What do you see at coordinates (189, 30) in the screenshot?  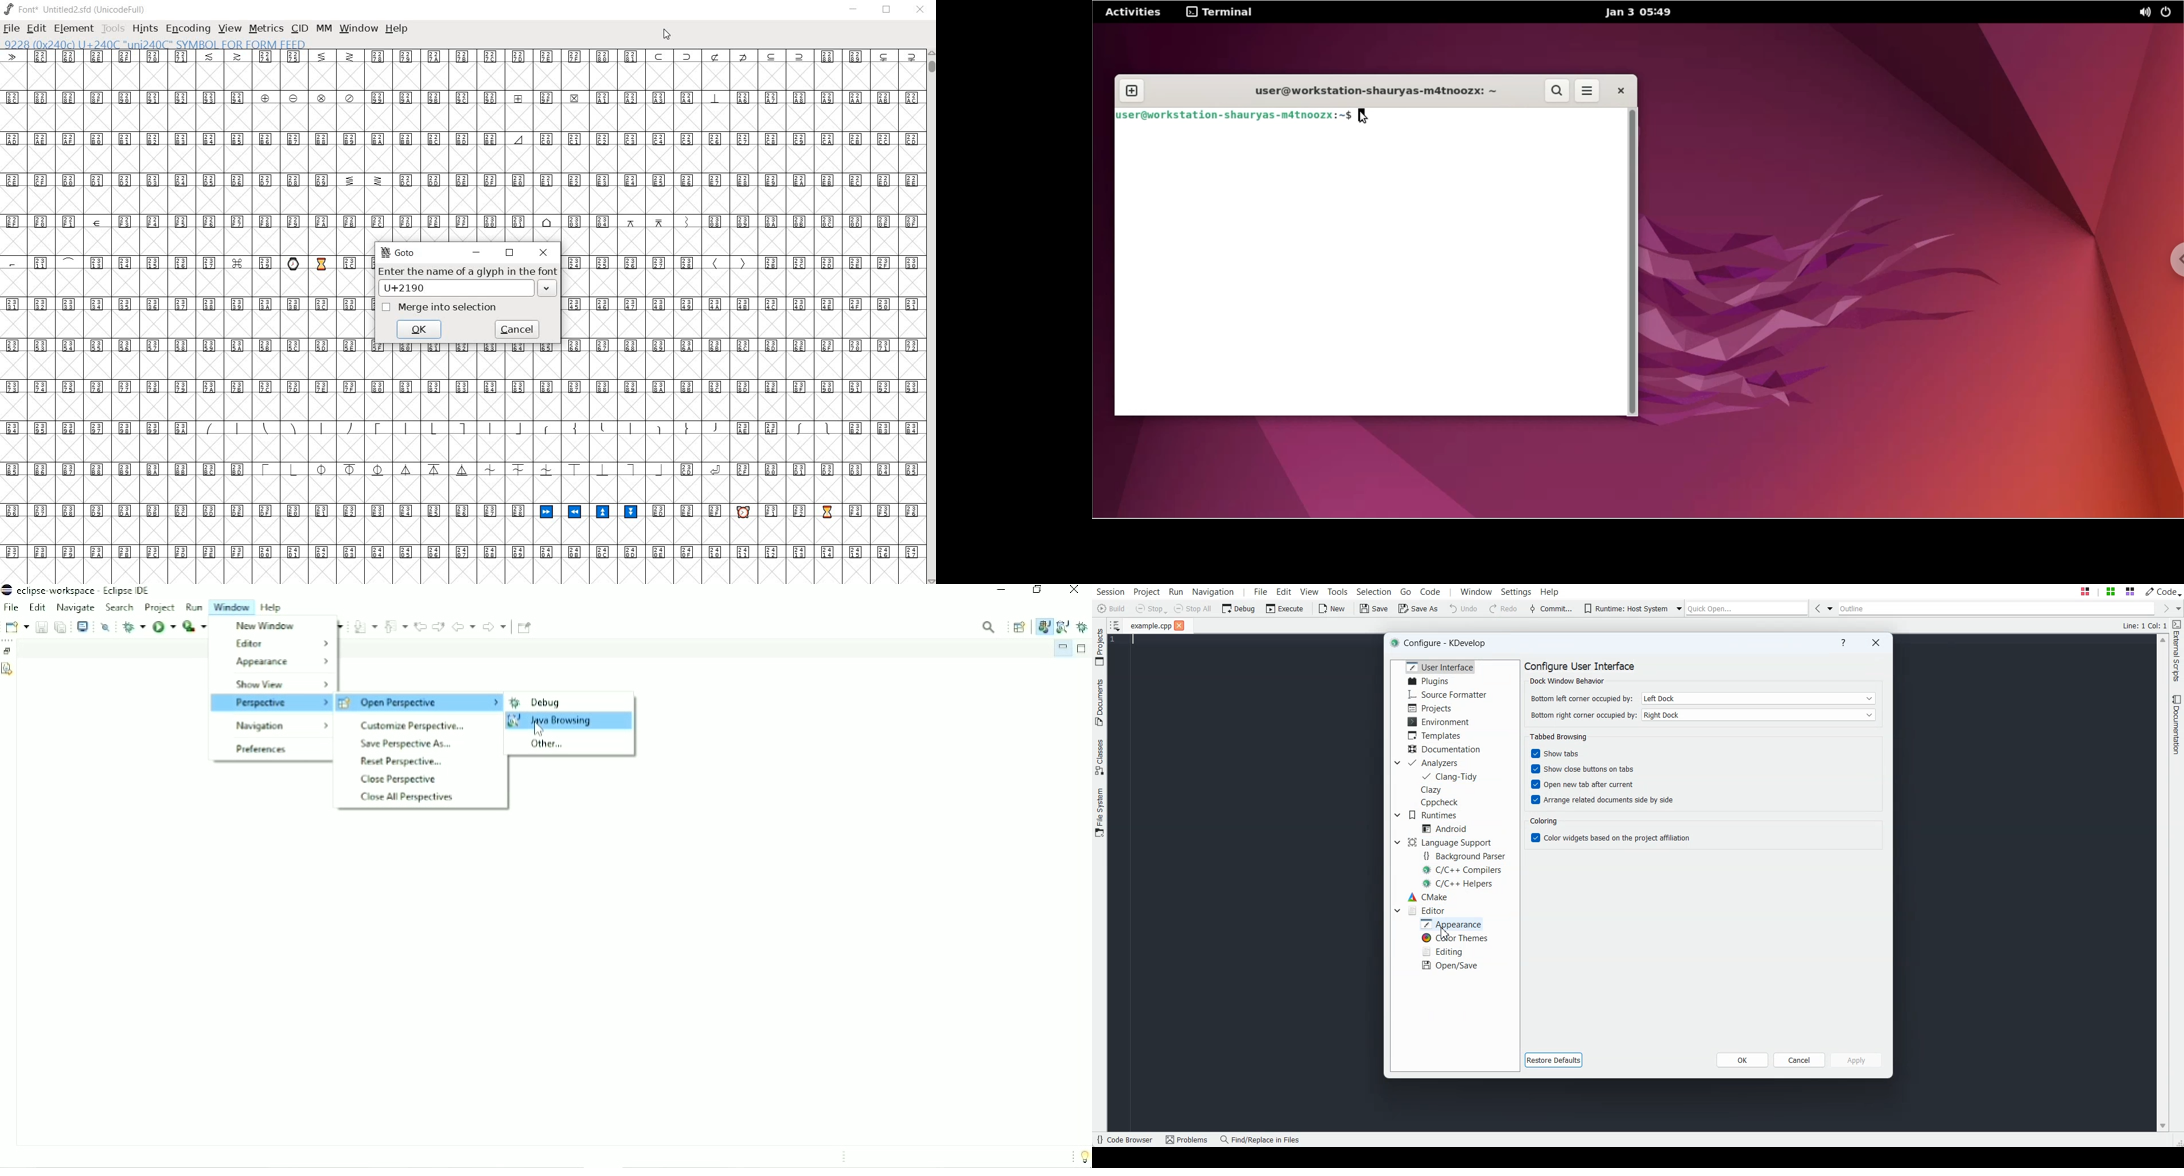 I see `encoding` at bounding box center [189, 30].